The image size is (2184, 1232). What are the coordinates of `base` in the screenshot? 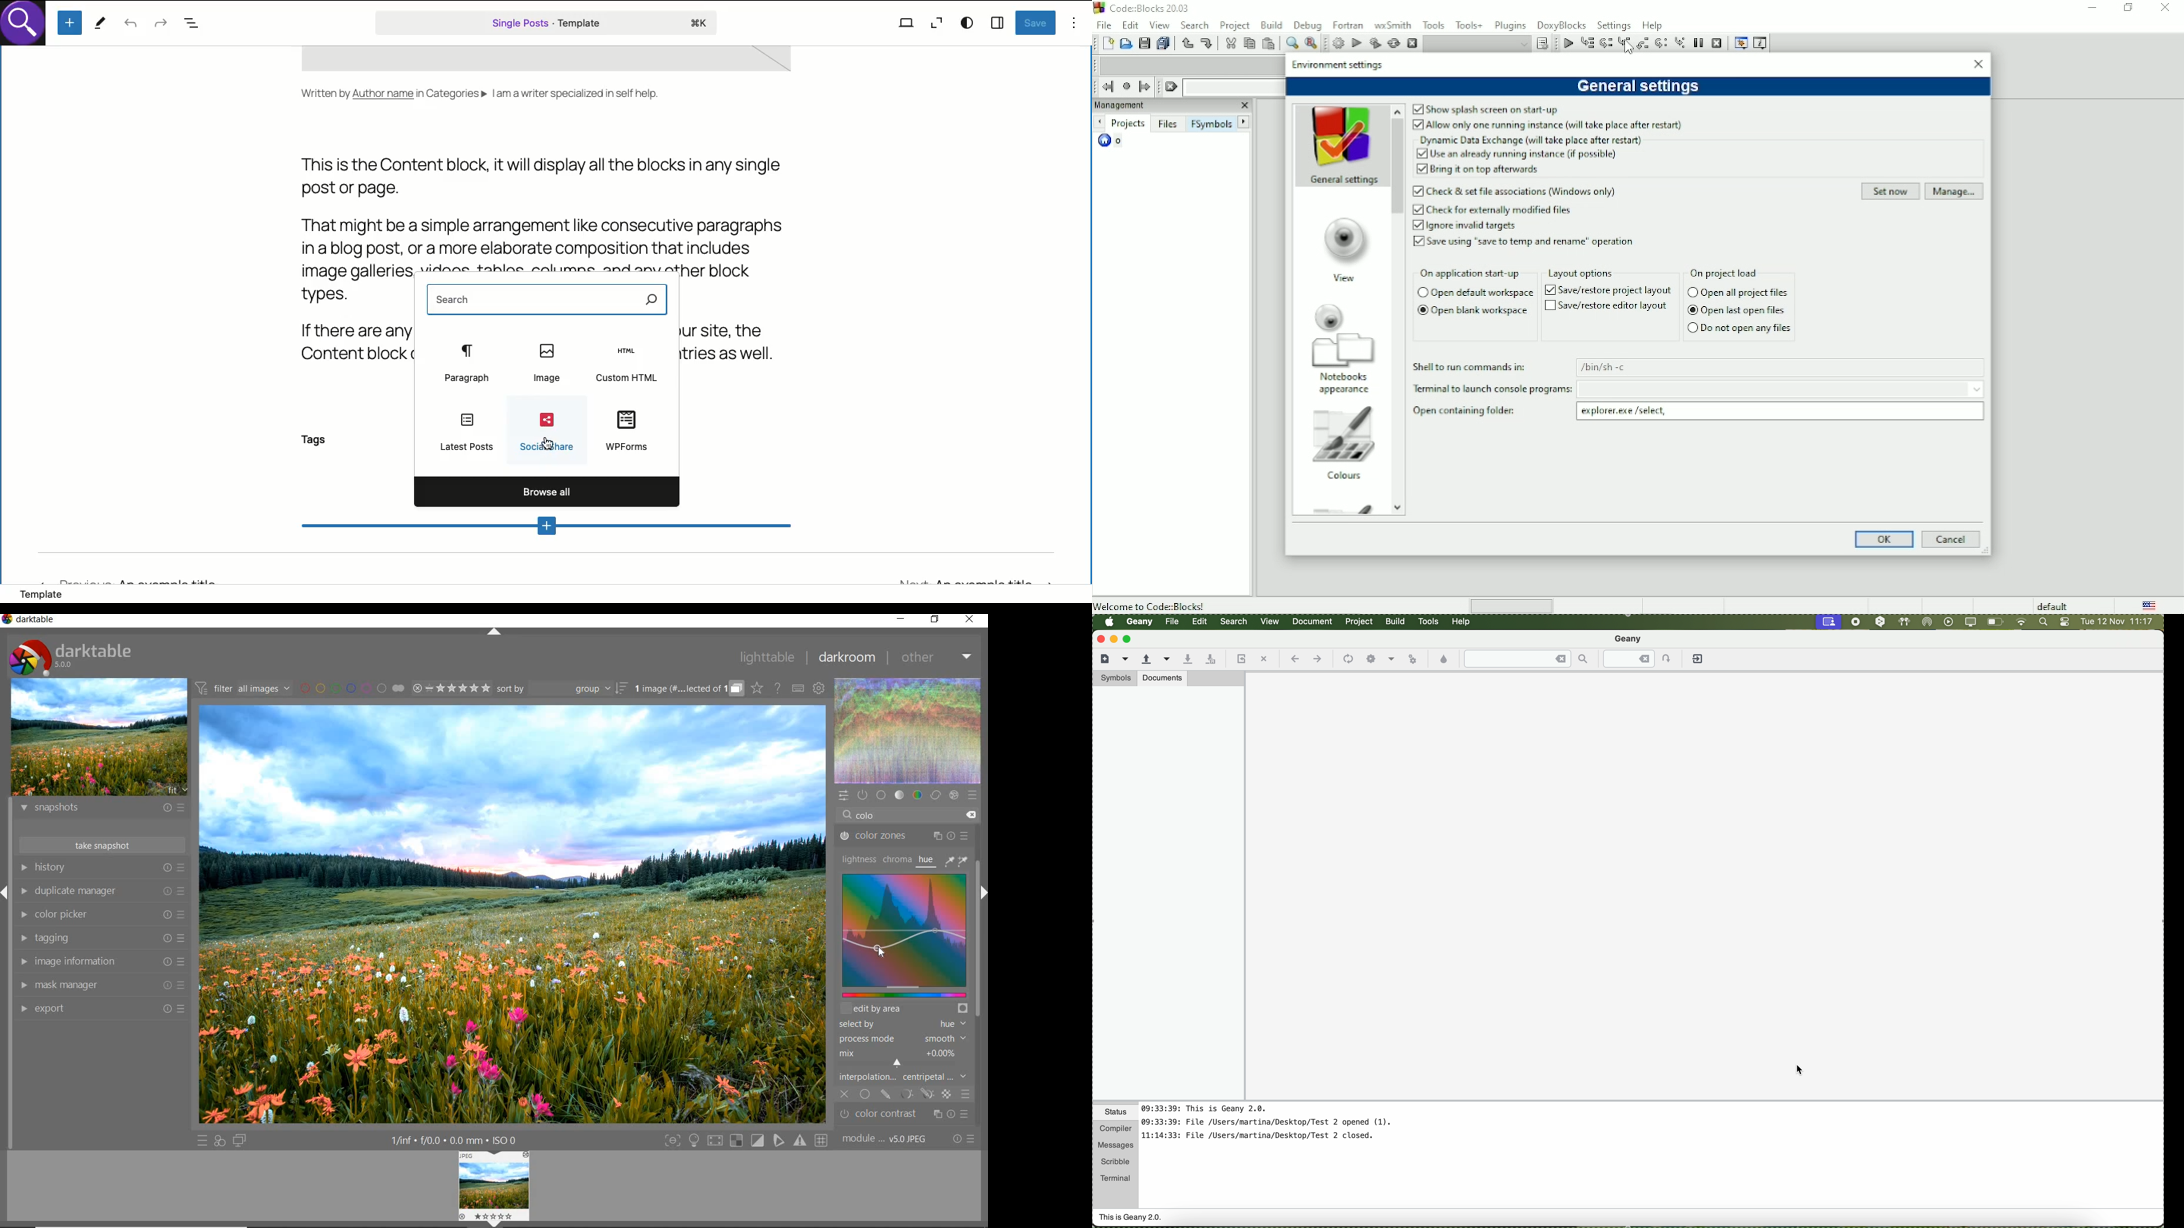 It's located at (881, 795).